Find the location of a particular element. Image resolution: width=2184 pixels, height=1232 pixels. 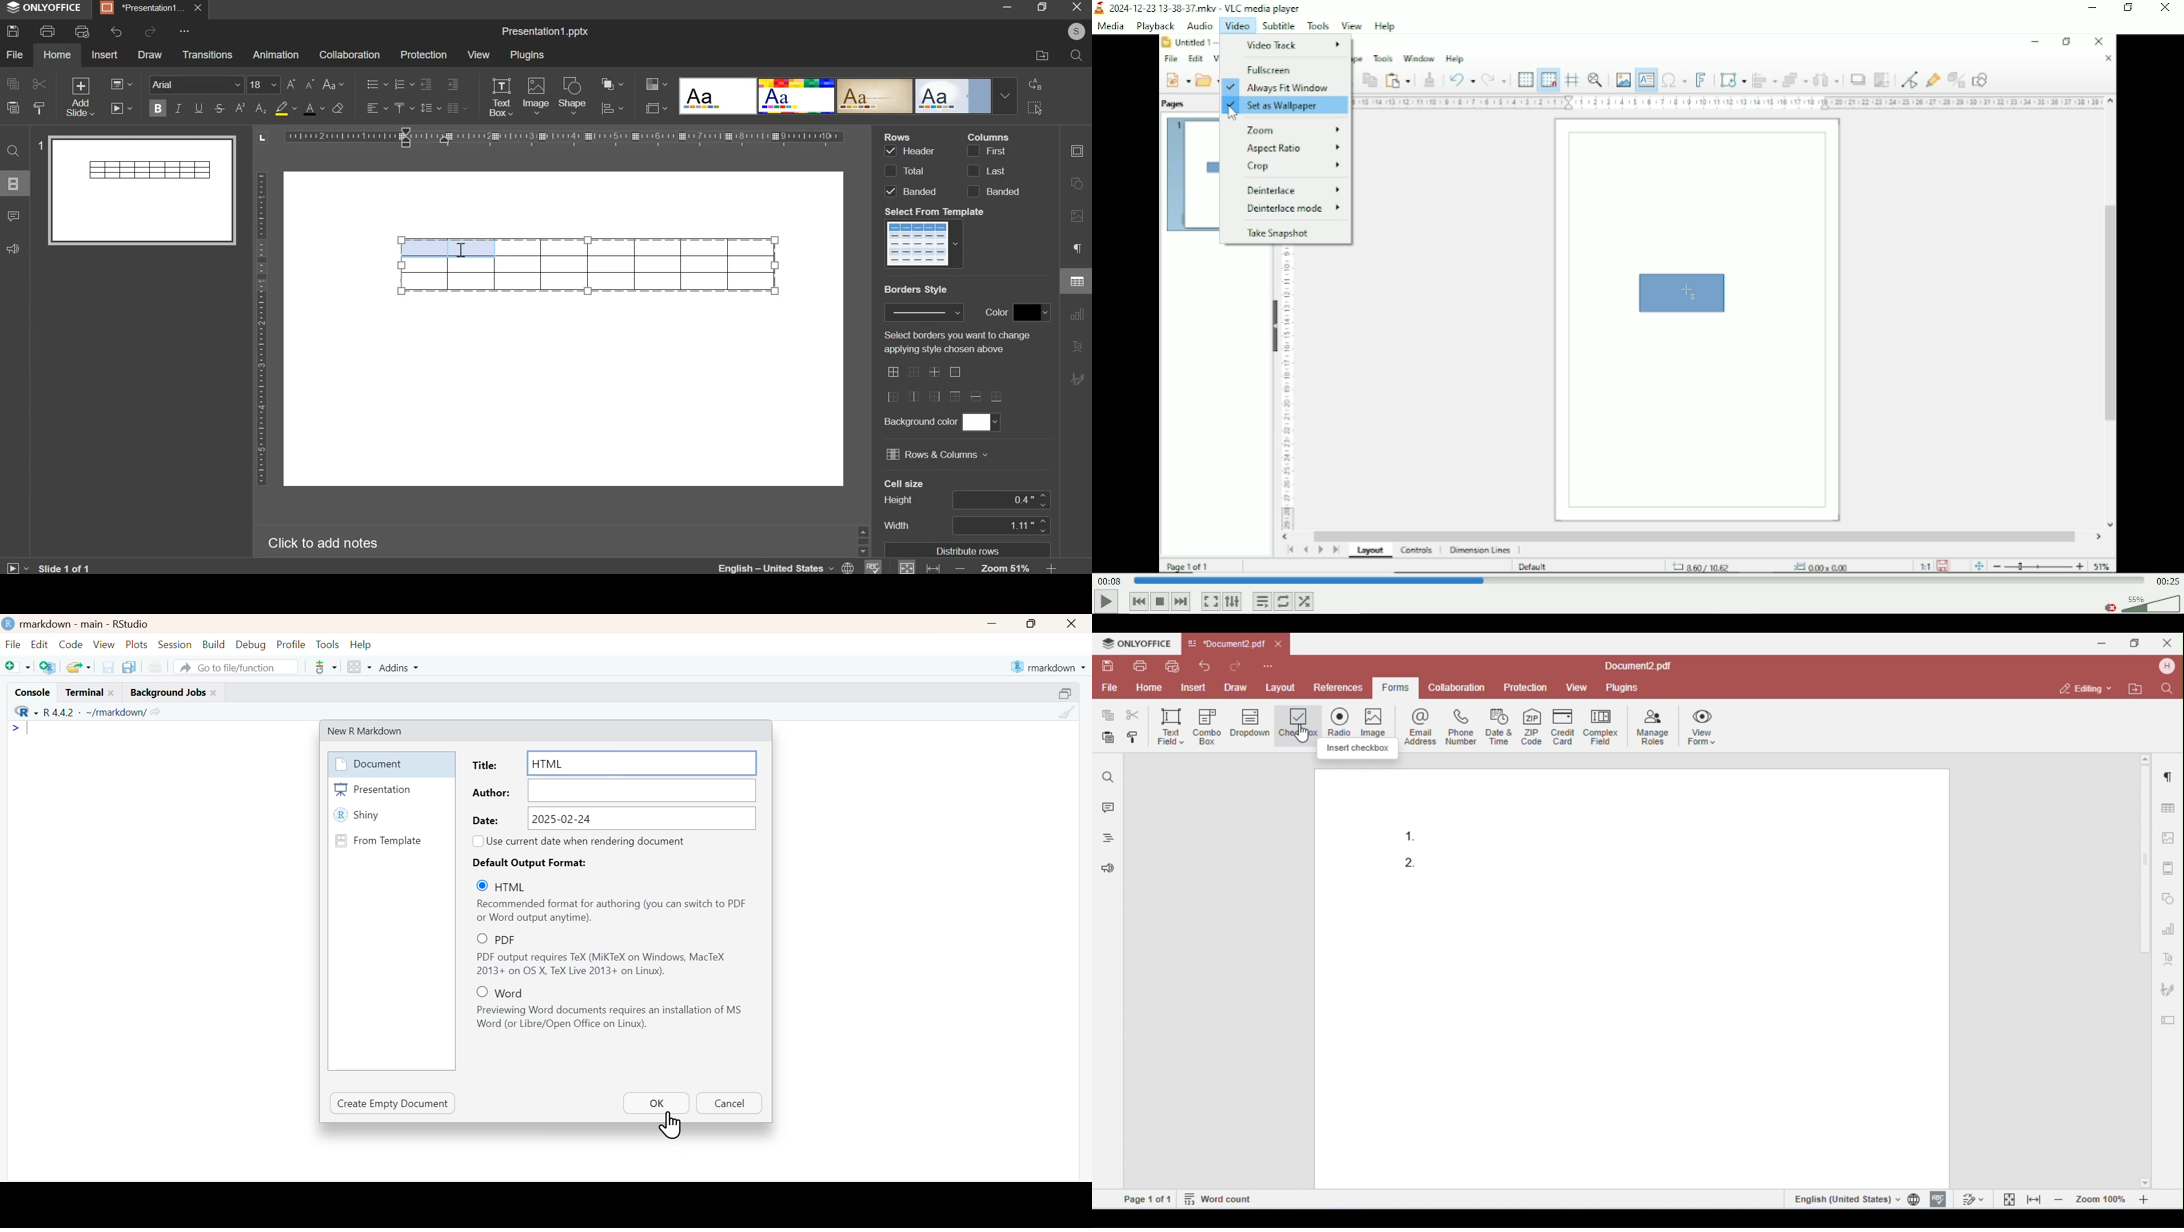

cell width is located at coordinates (1000, 525).